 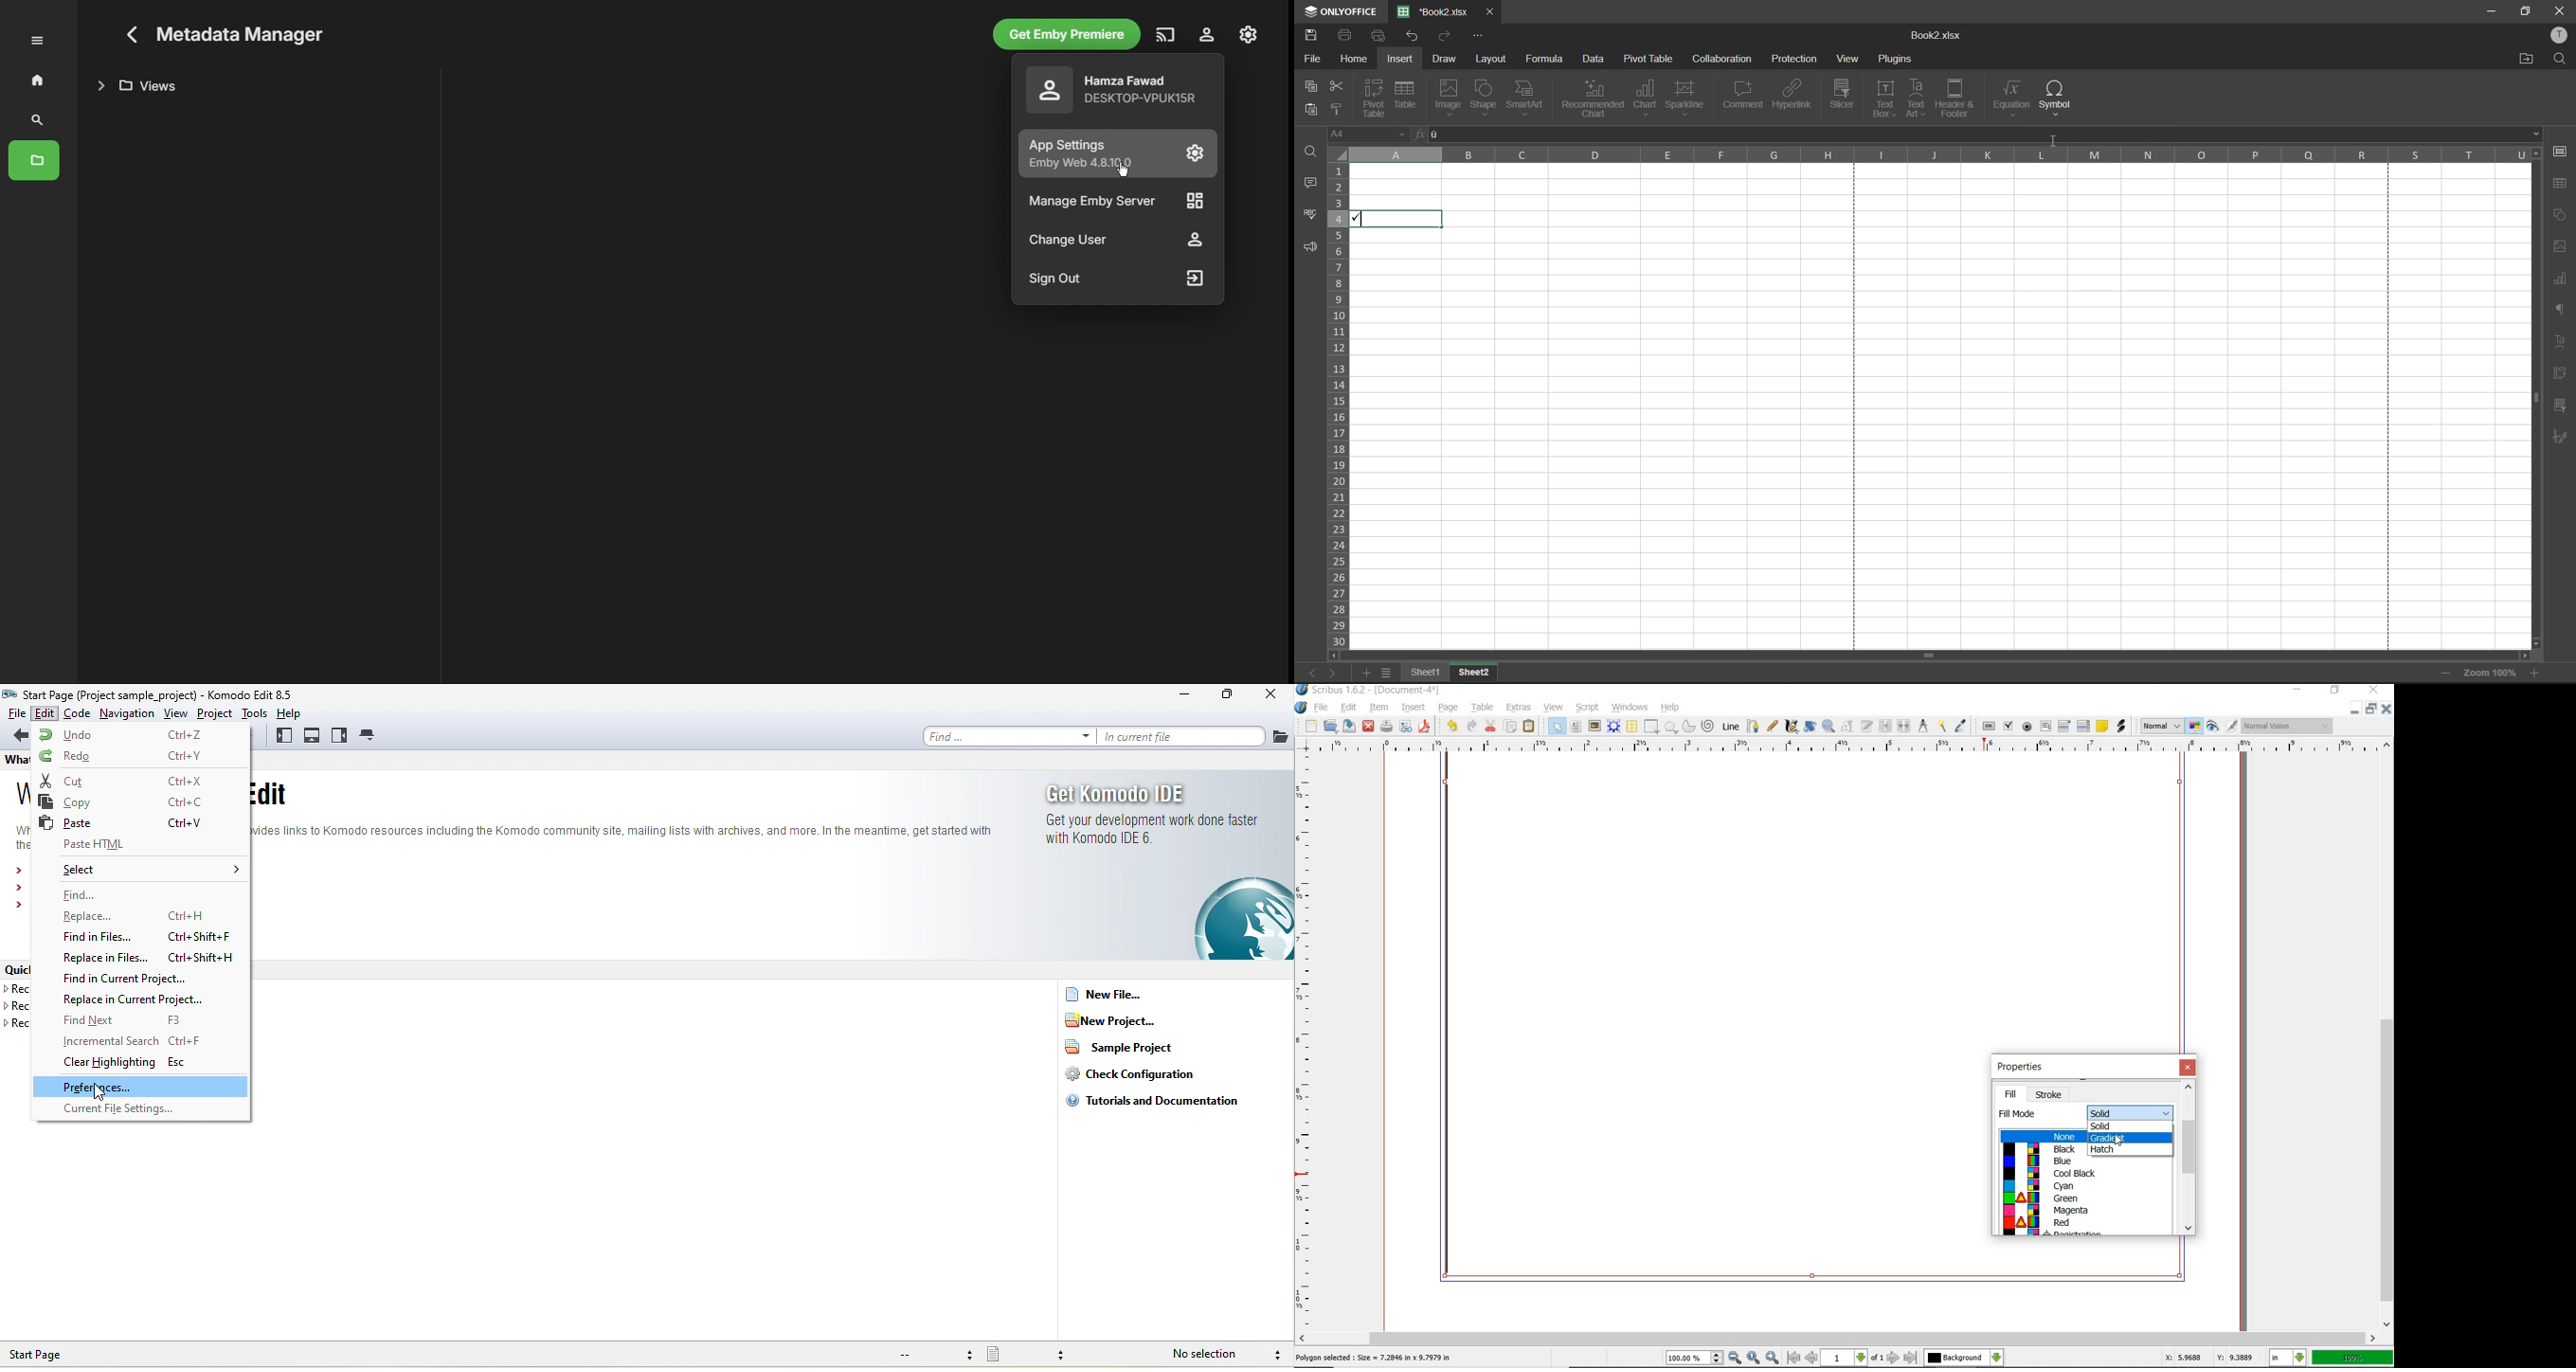 What do you see at coordinates (1345, 33) in the screenshot?
I see `print` at bounding box center [1345, 33].